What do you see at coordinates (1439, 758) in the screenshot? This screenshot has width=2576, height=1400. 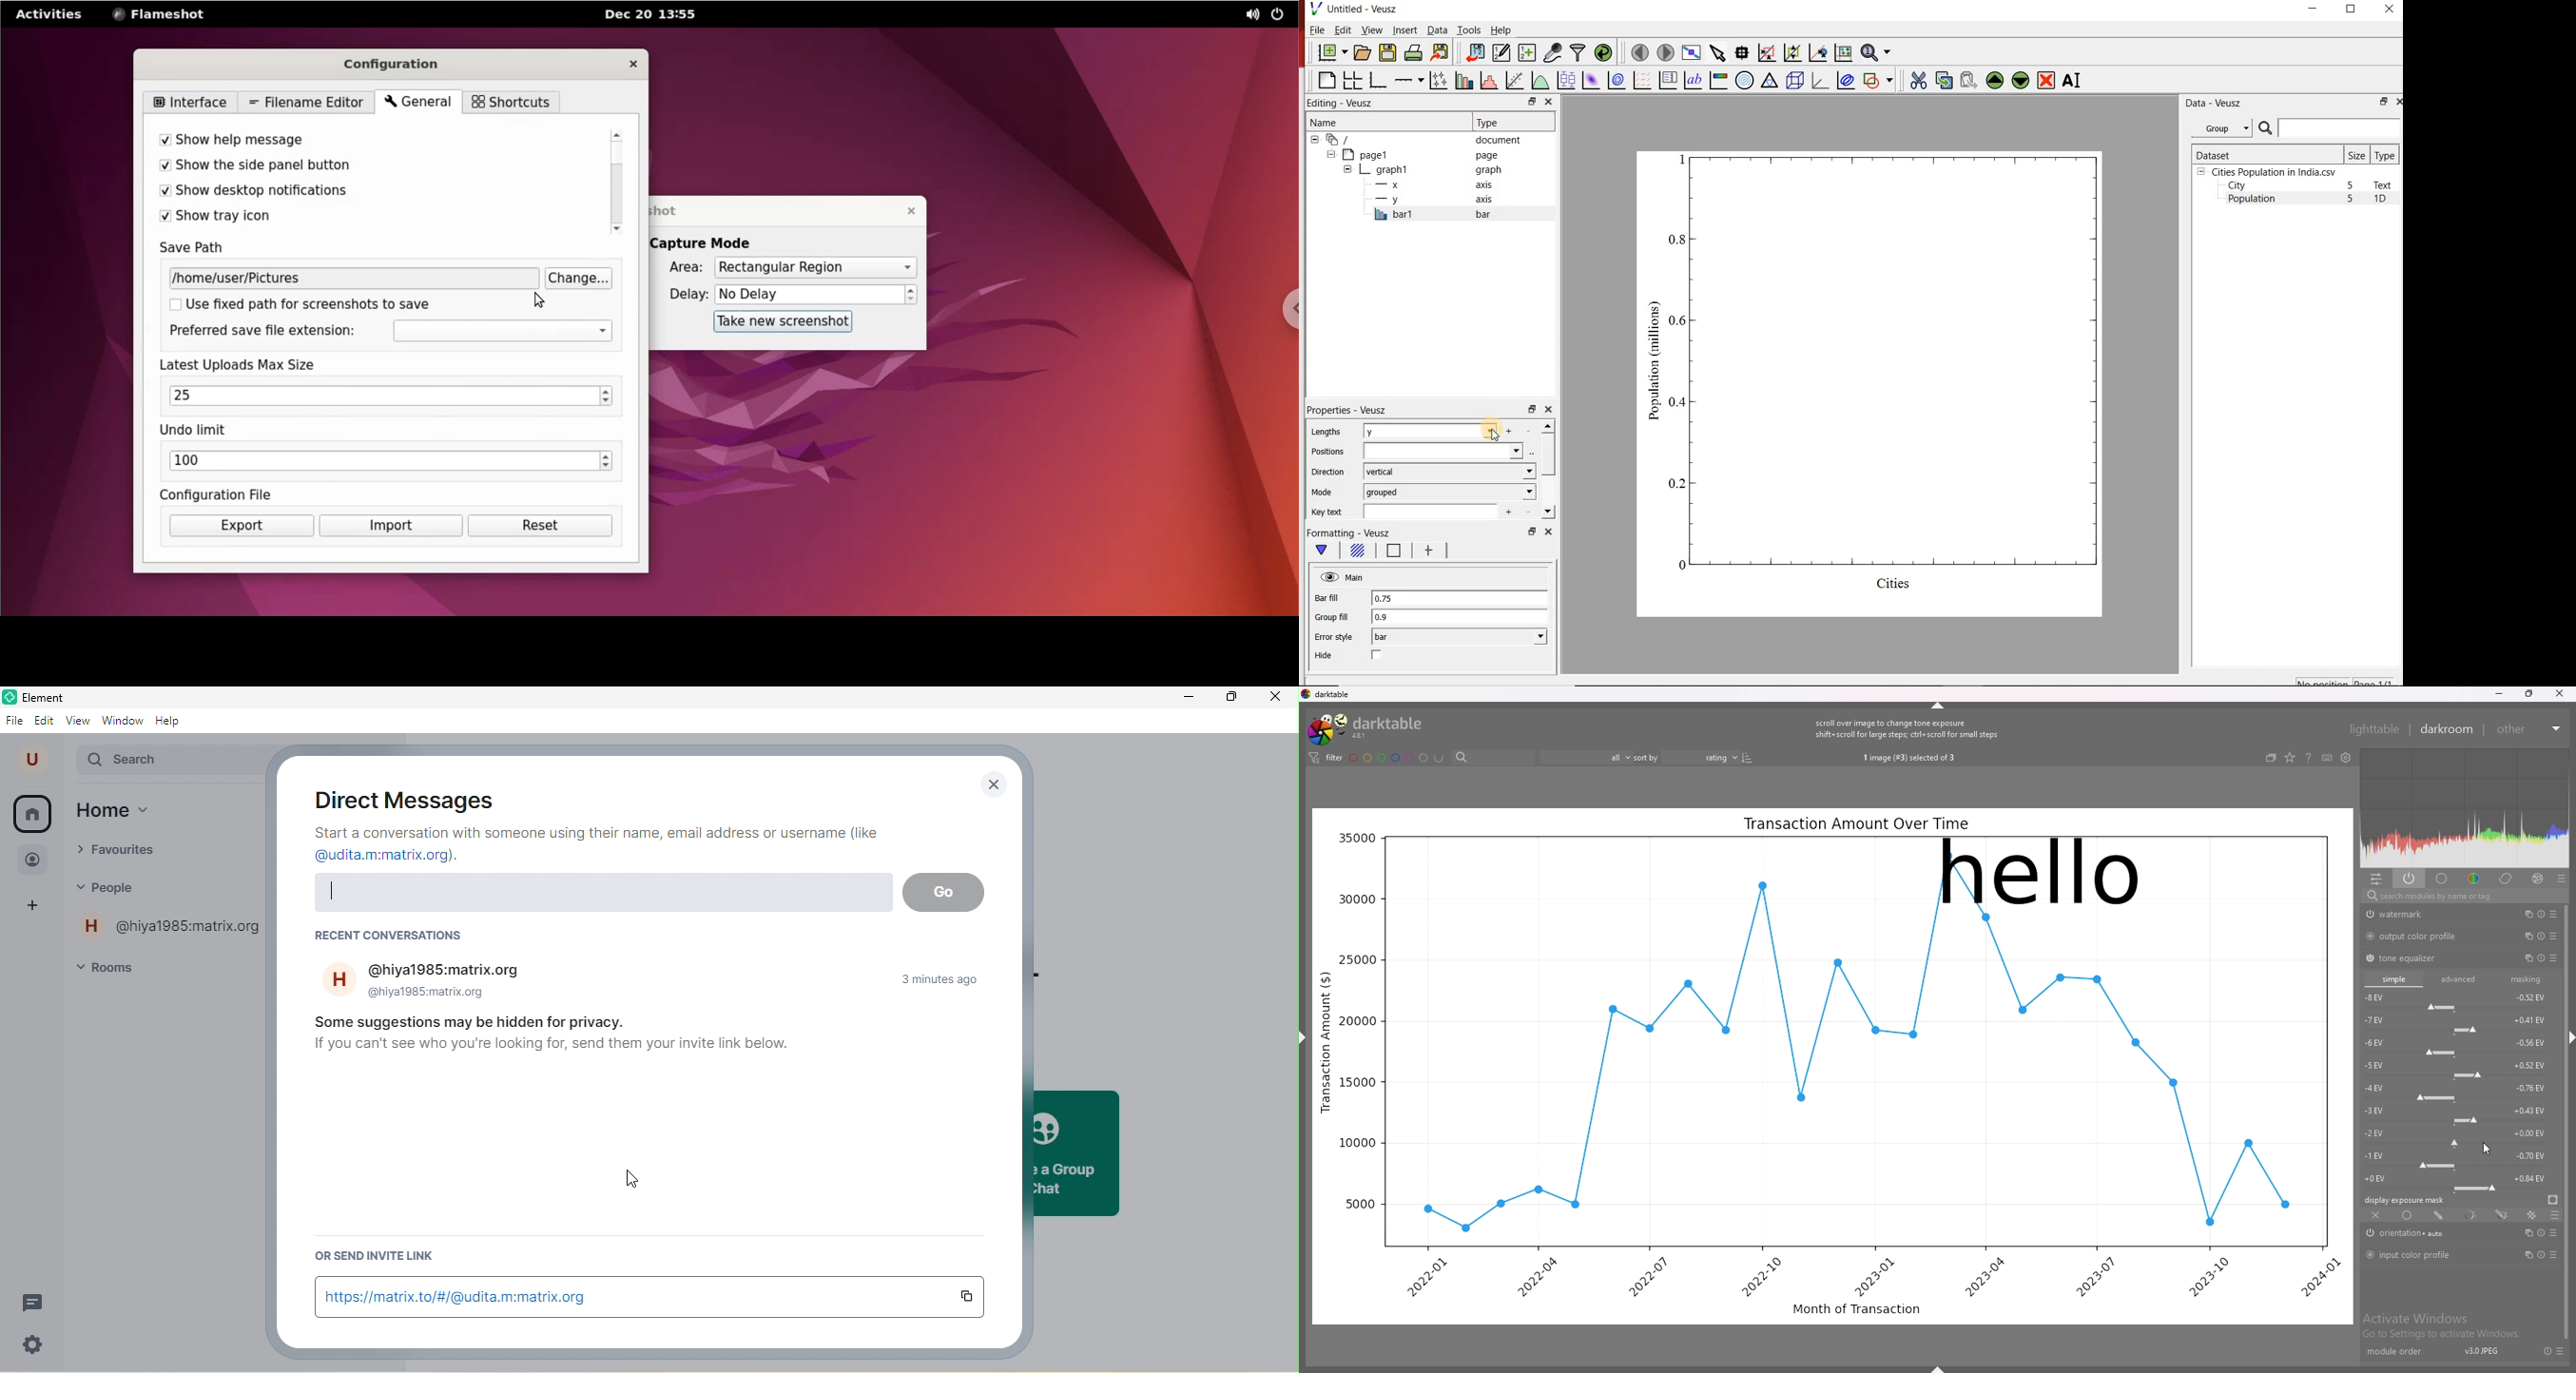 I see `including color labels` at bounding box center [1439, 758].